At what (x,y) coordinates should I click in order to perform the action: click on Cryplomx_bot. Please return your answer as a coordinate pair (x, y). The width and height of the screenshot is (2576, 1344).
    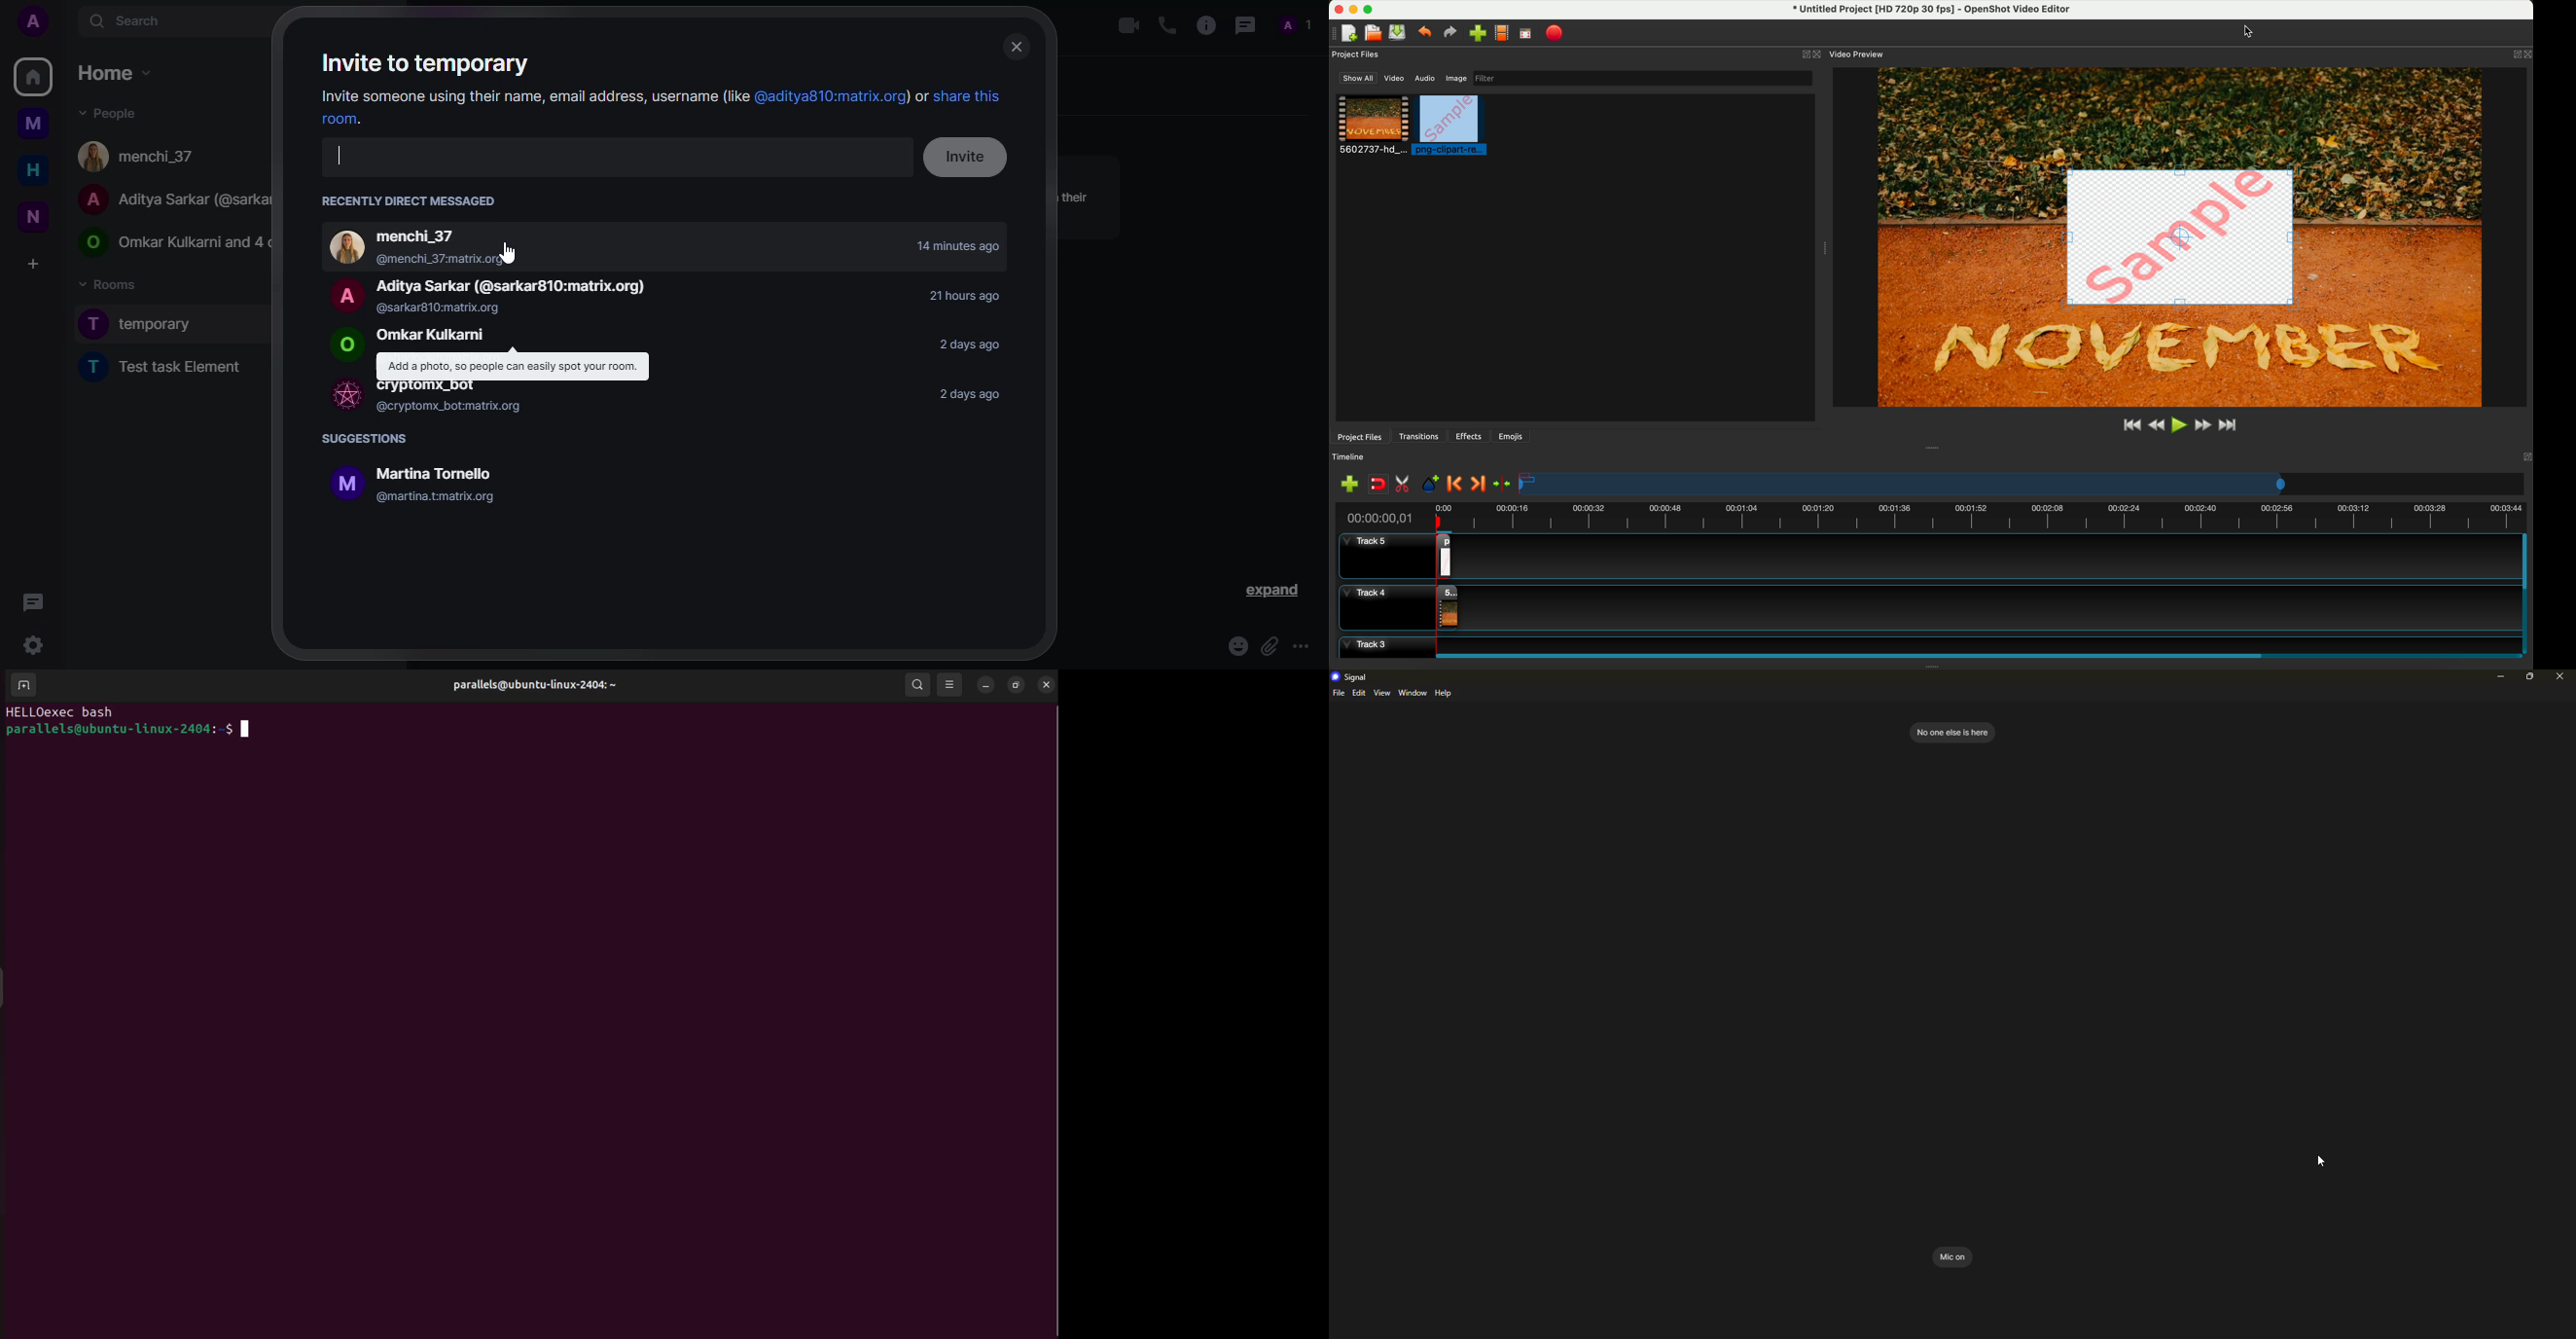
    Looking at the image, I should click on (430, 387).